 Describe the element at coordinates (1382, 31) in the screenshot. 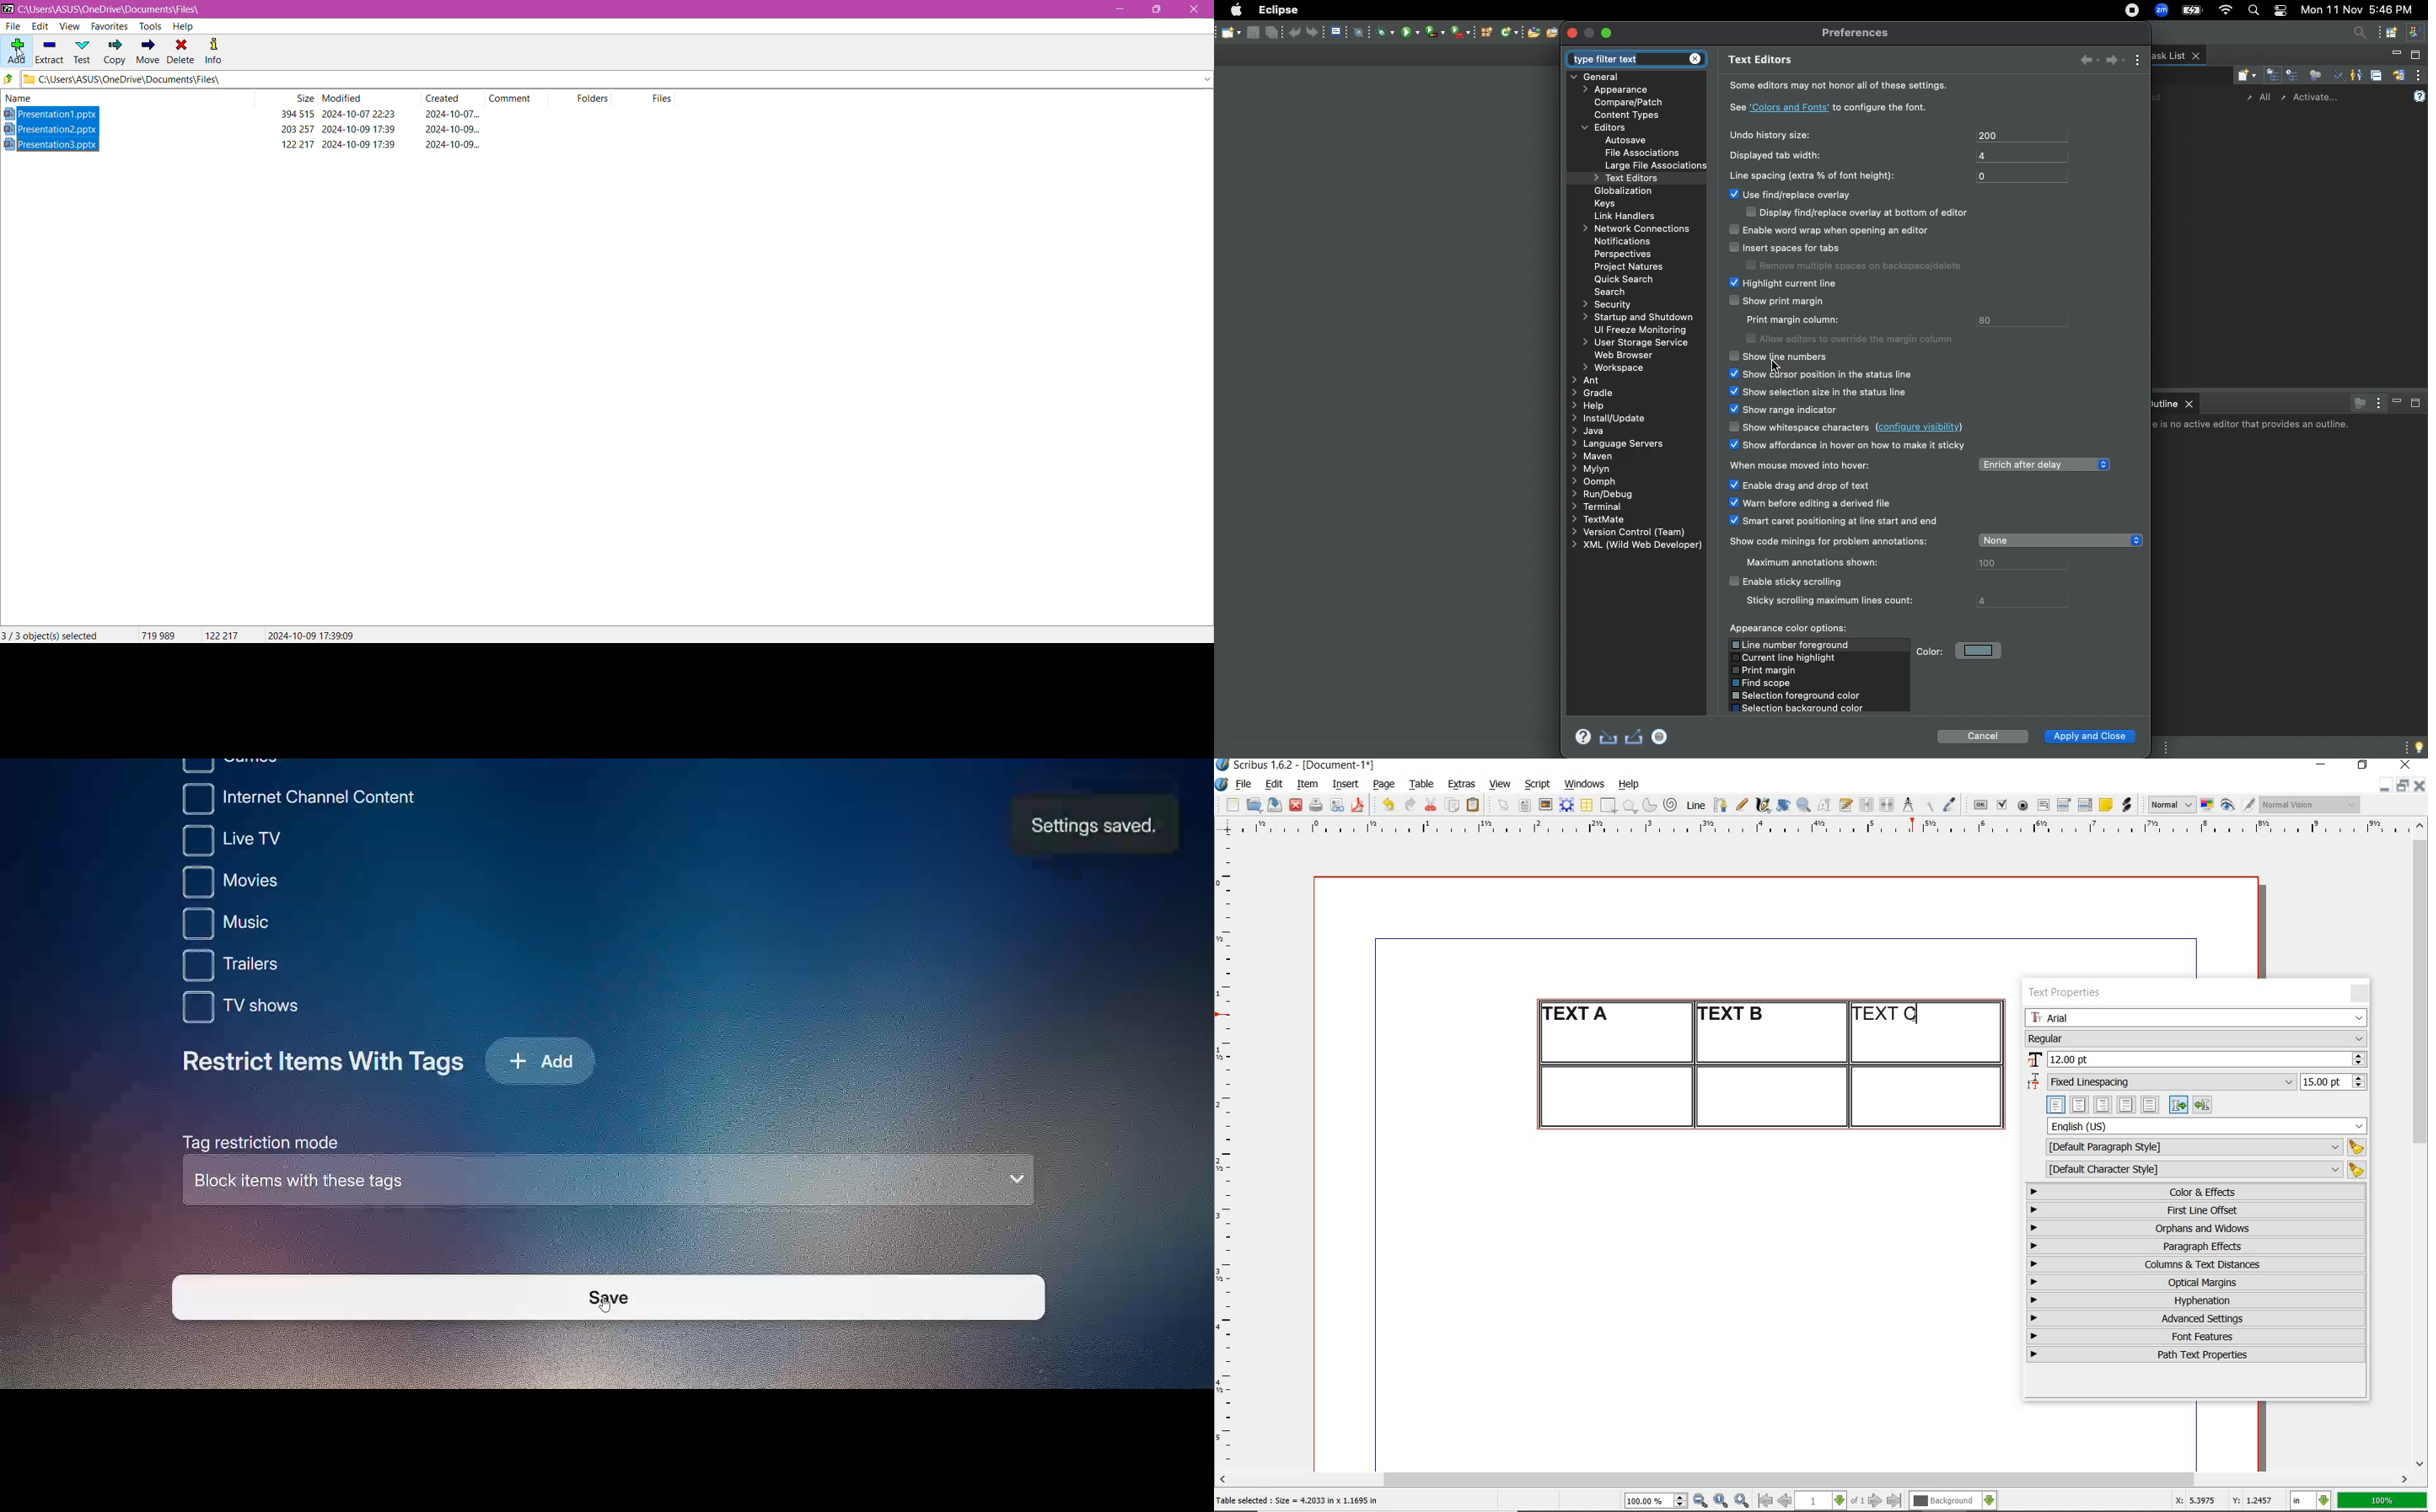

I see `Antivirus` at that location.